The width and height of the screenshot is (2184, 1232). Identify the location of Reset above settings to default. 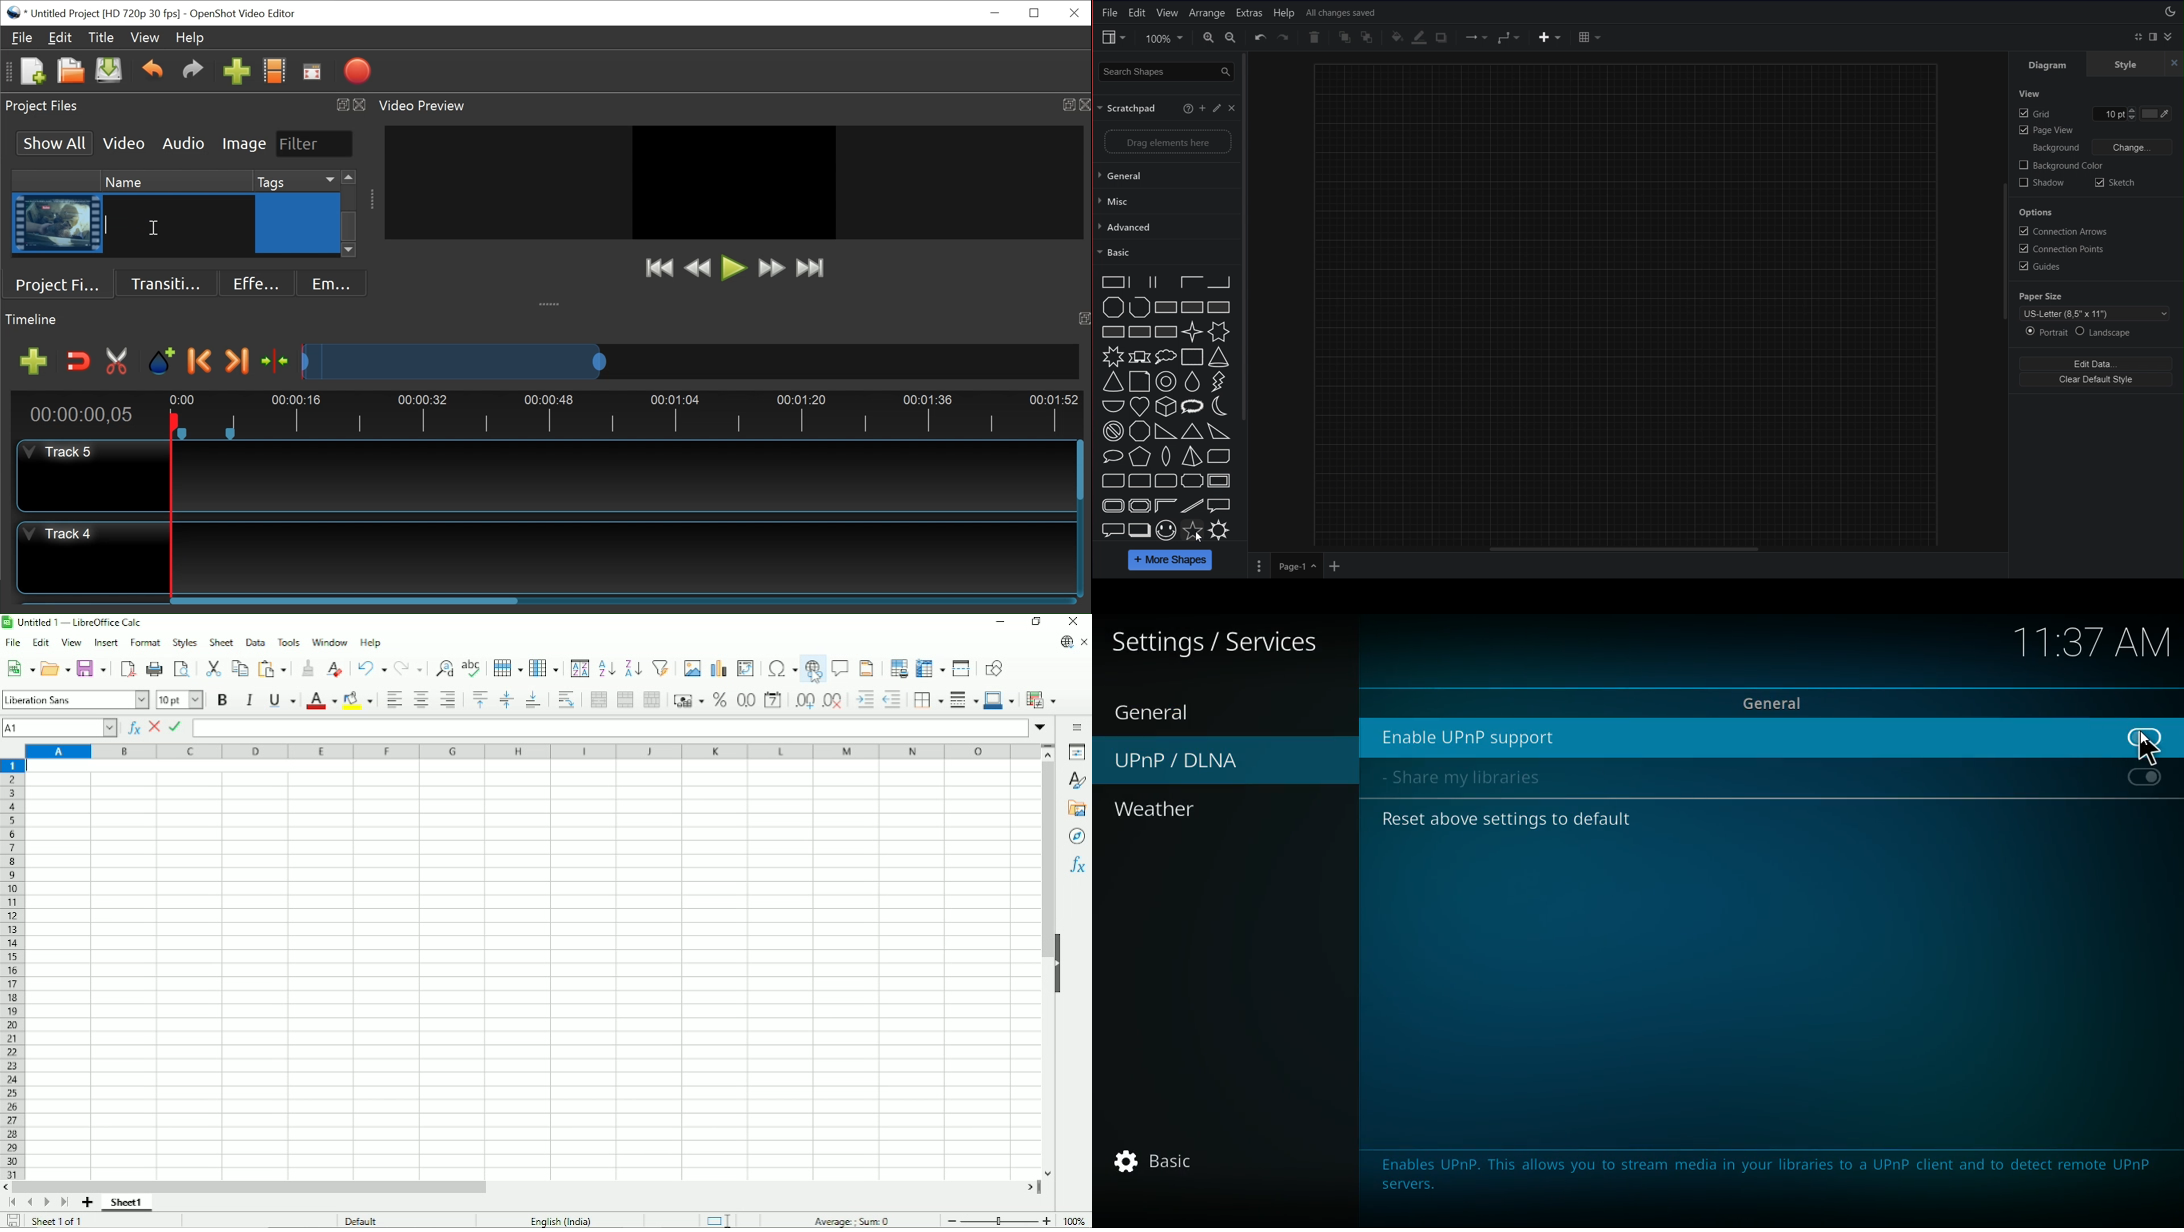
(1509, 823).